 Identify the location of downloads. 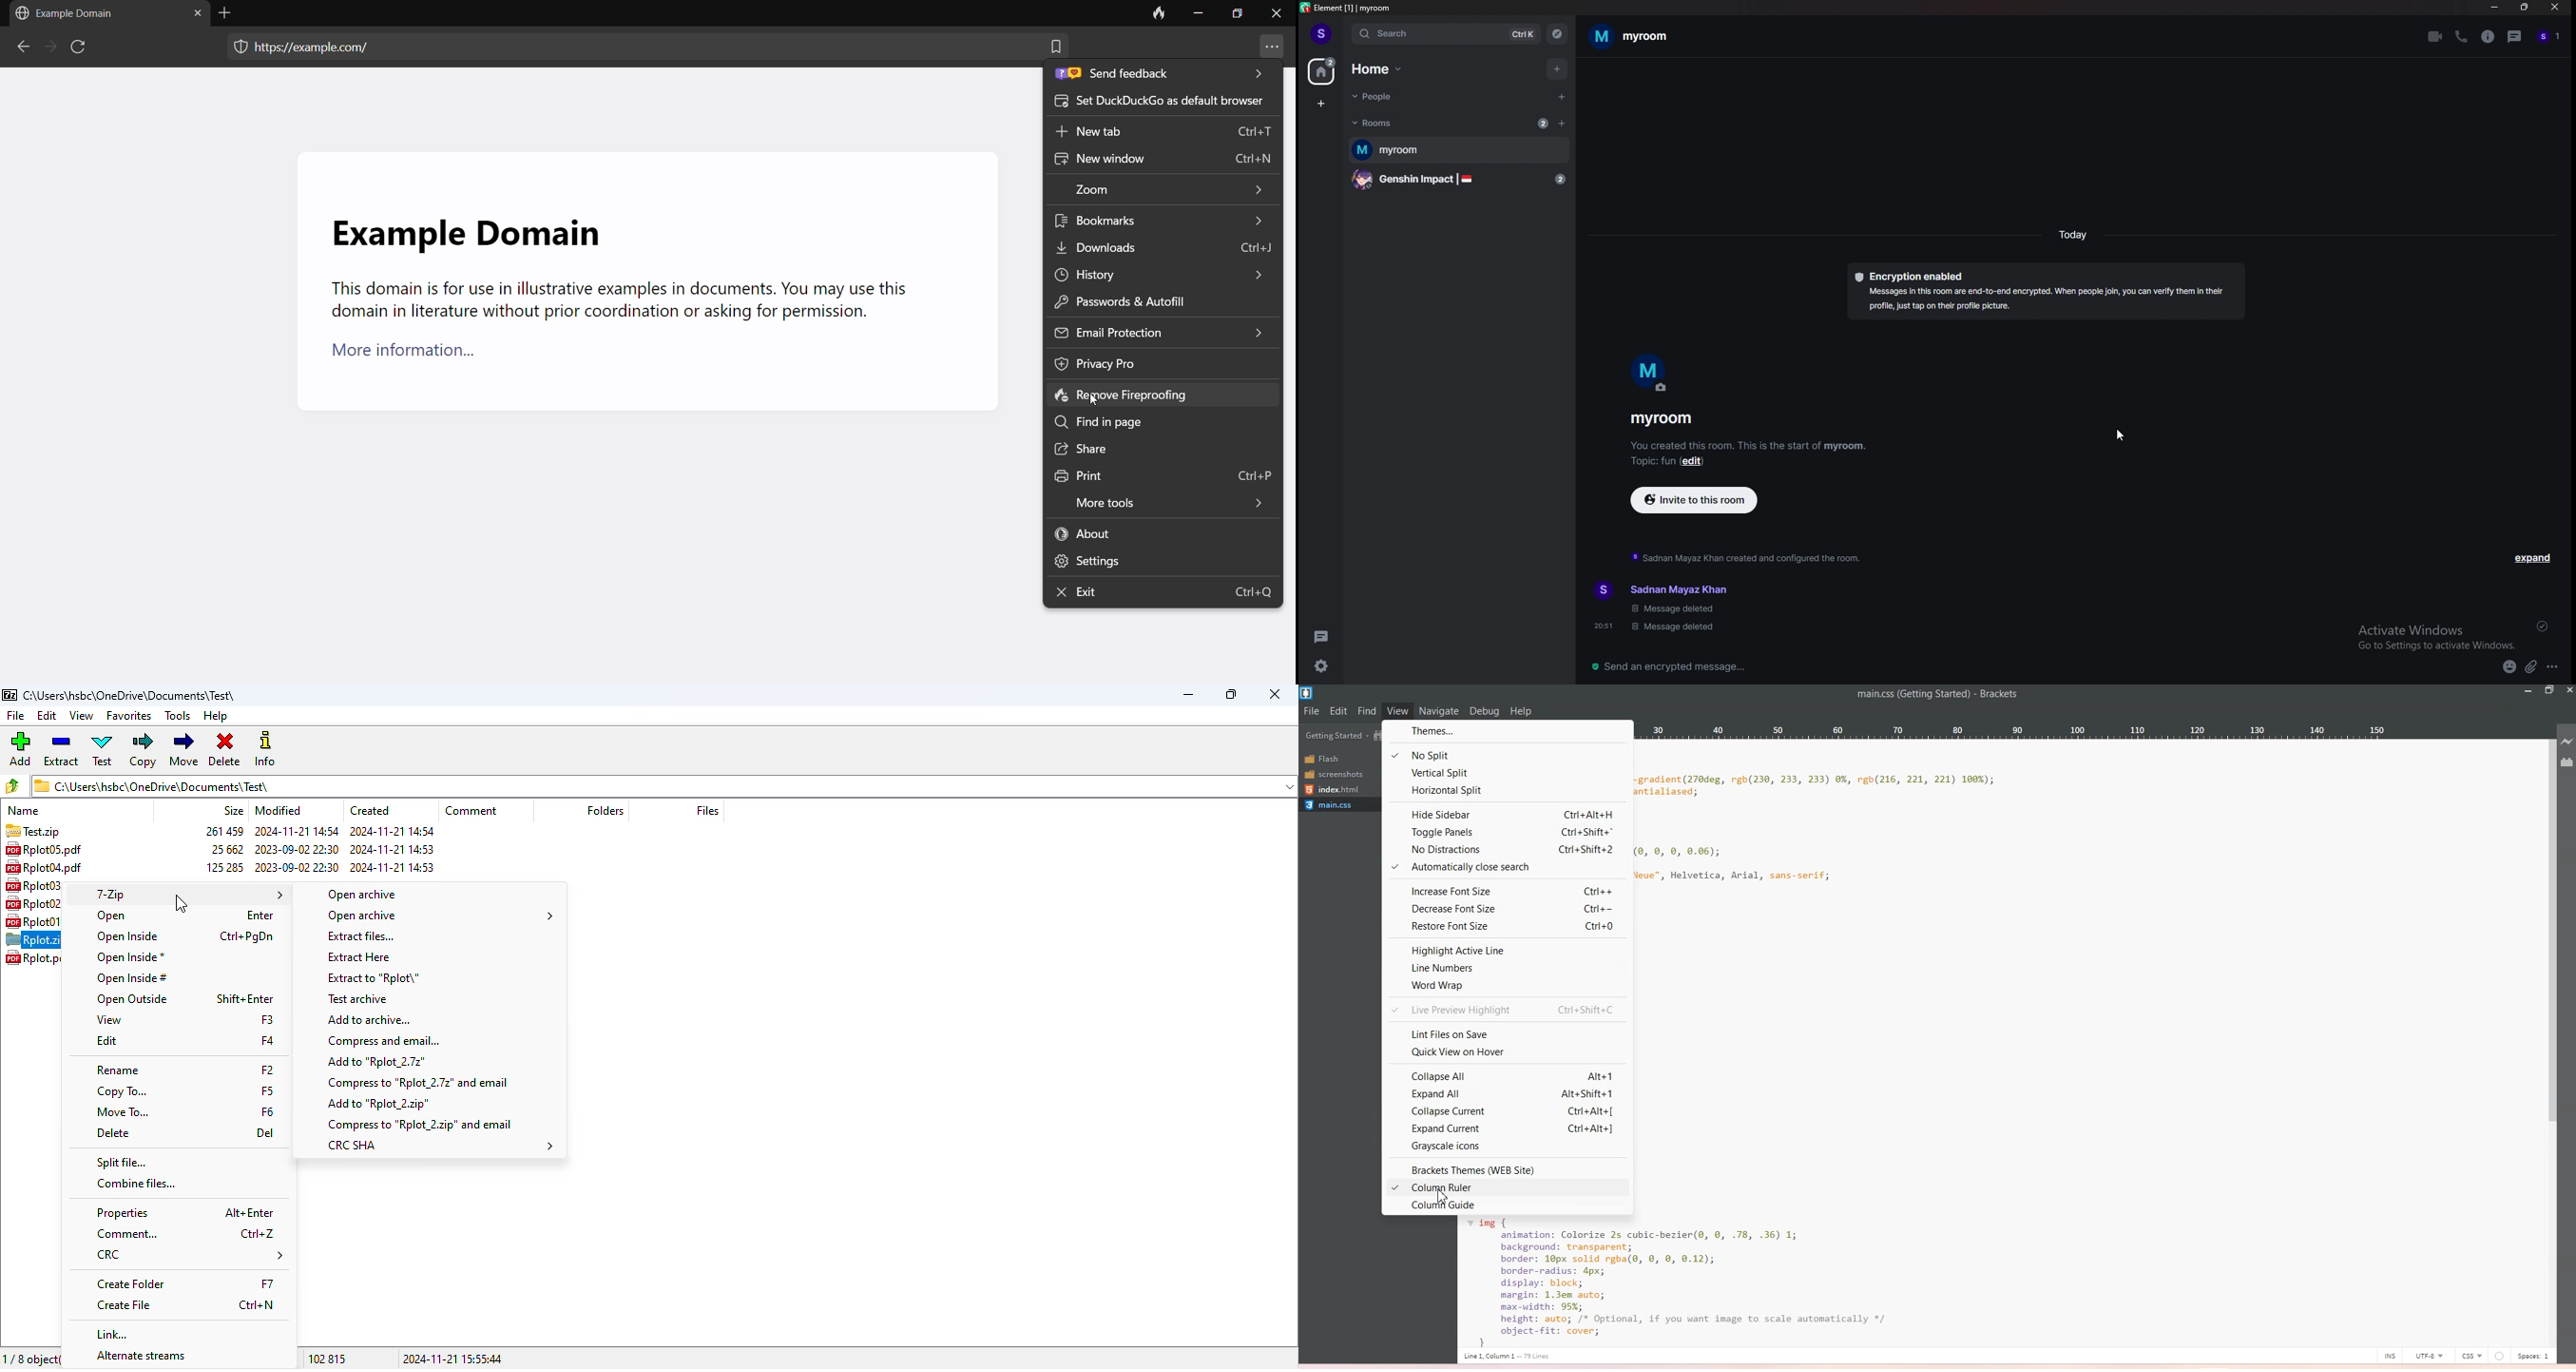
(1166, 246).